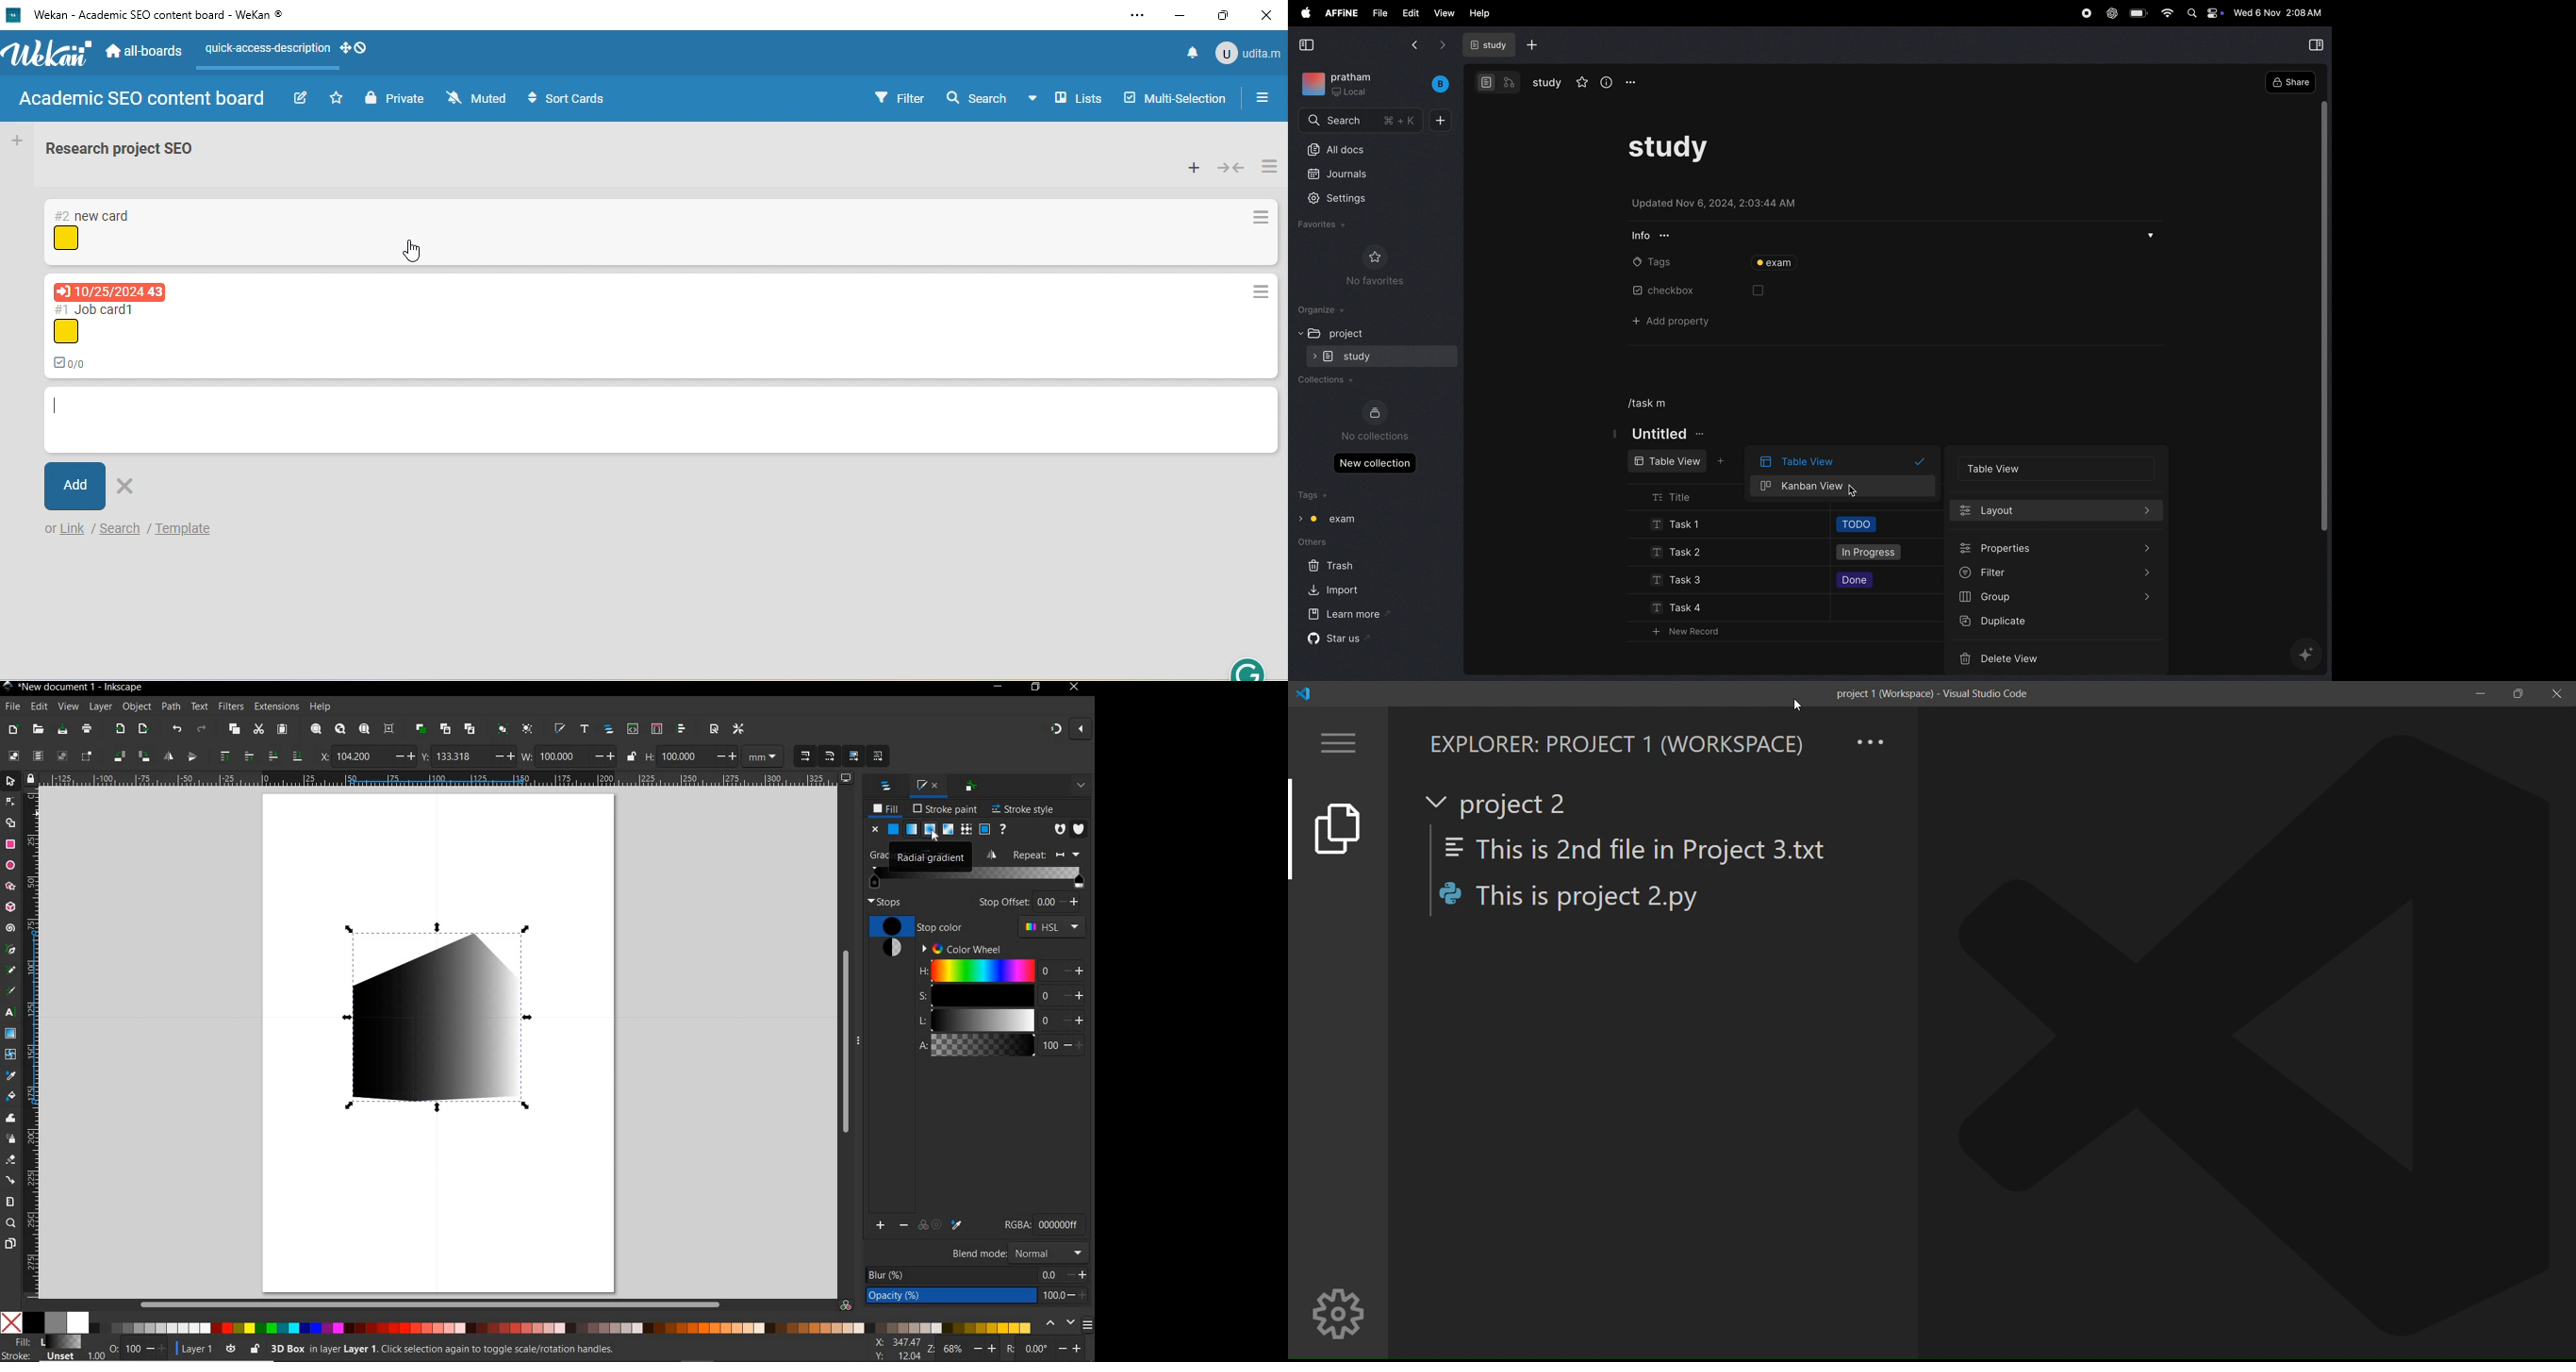 The height and width of the screenshot is (1372, 2576). I want to click on card actions, so click(1262, 219).